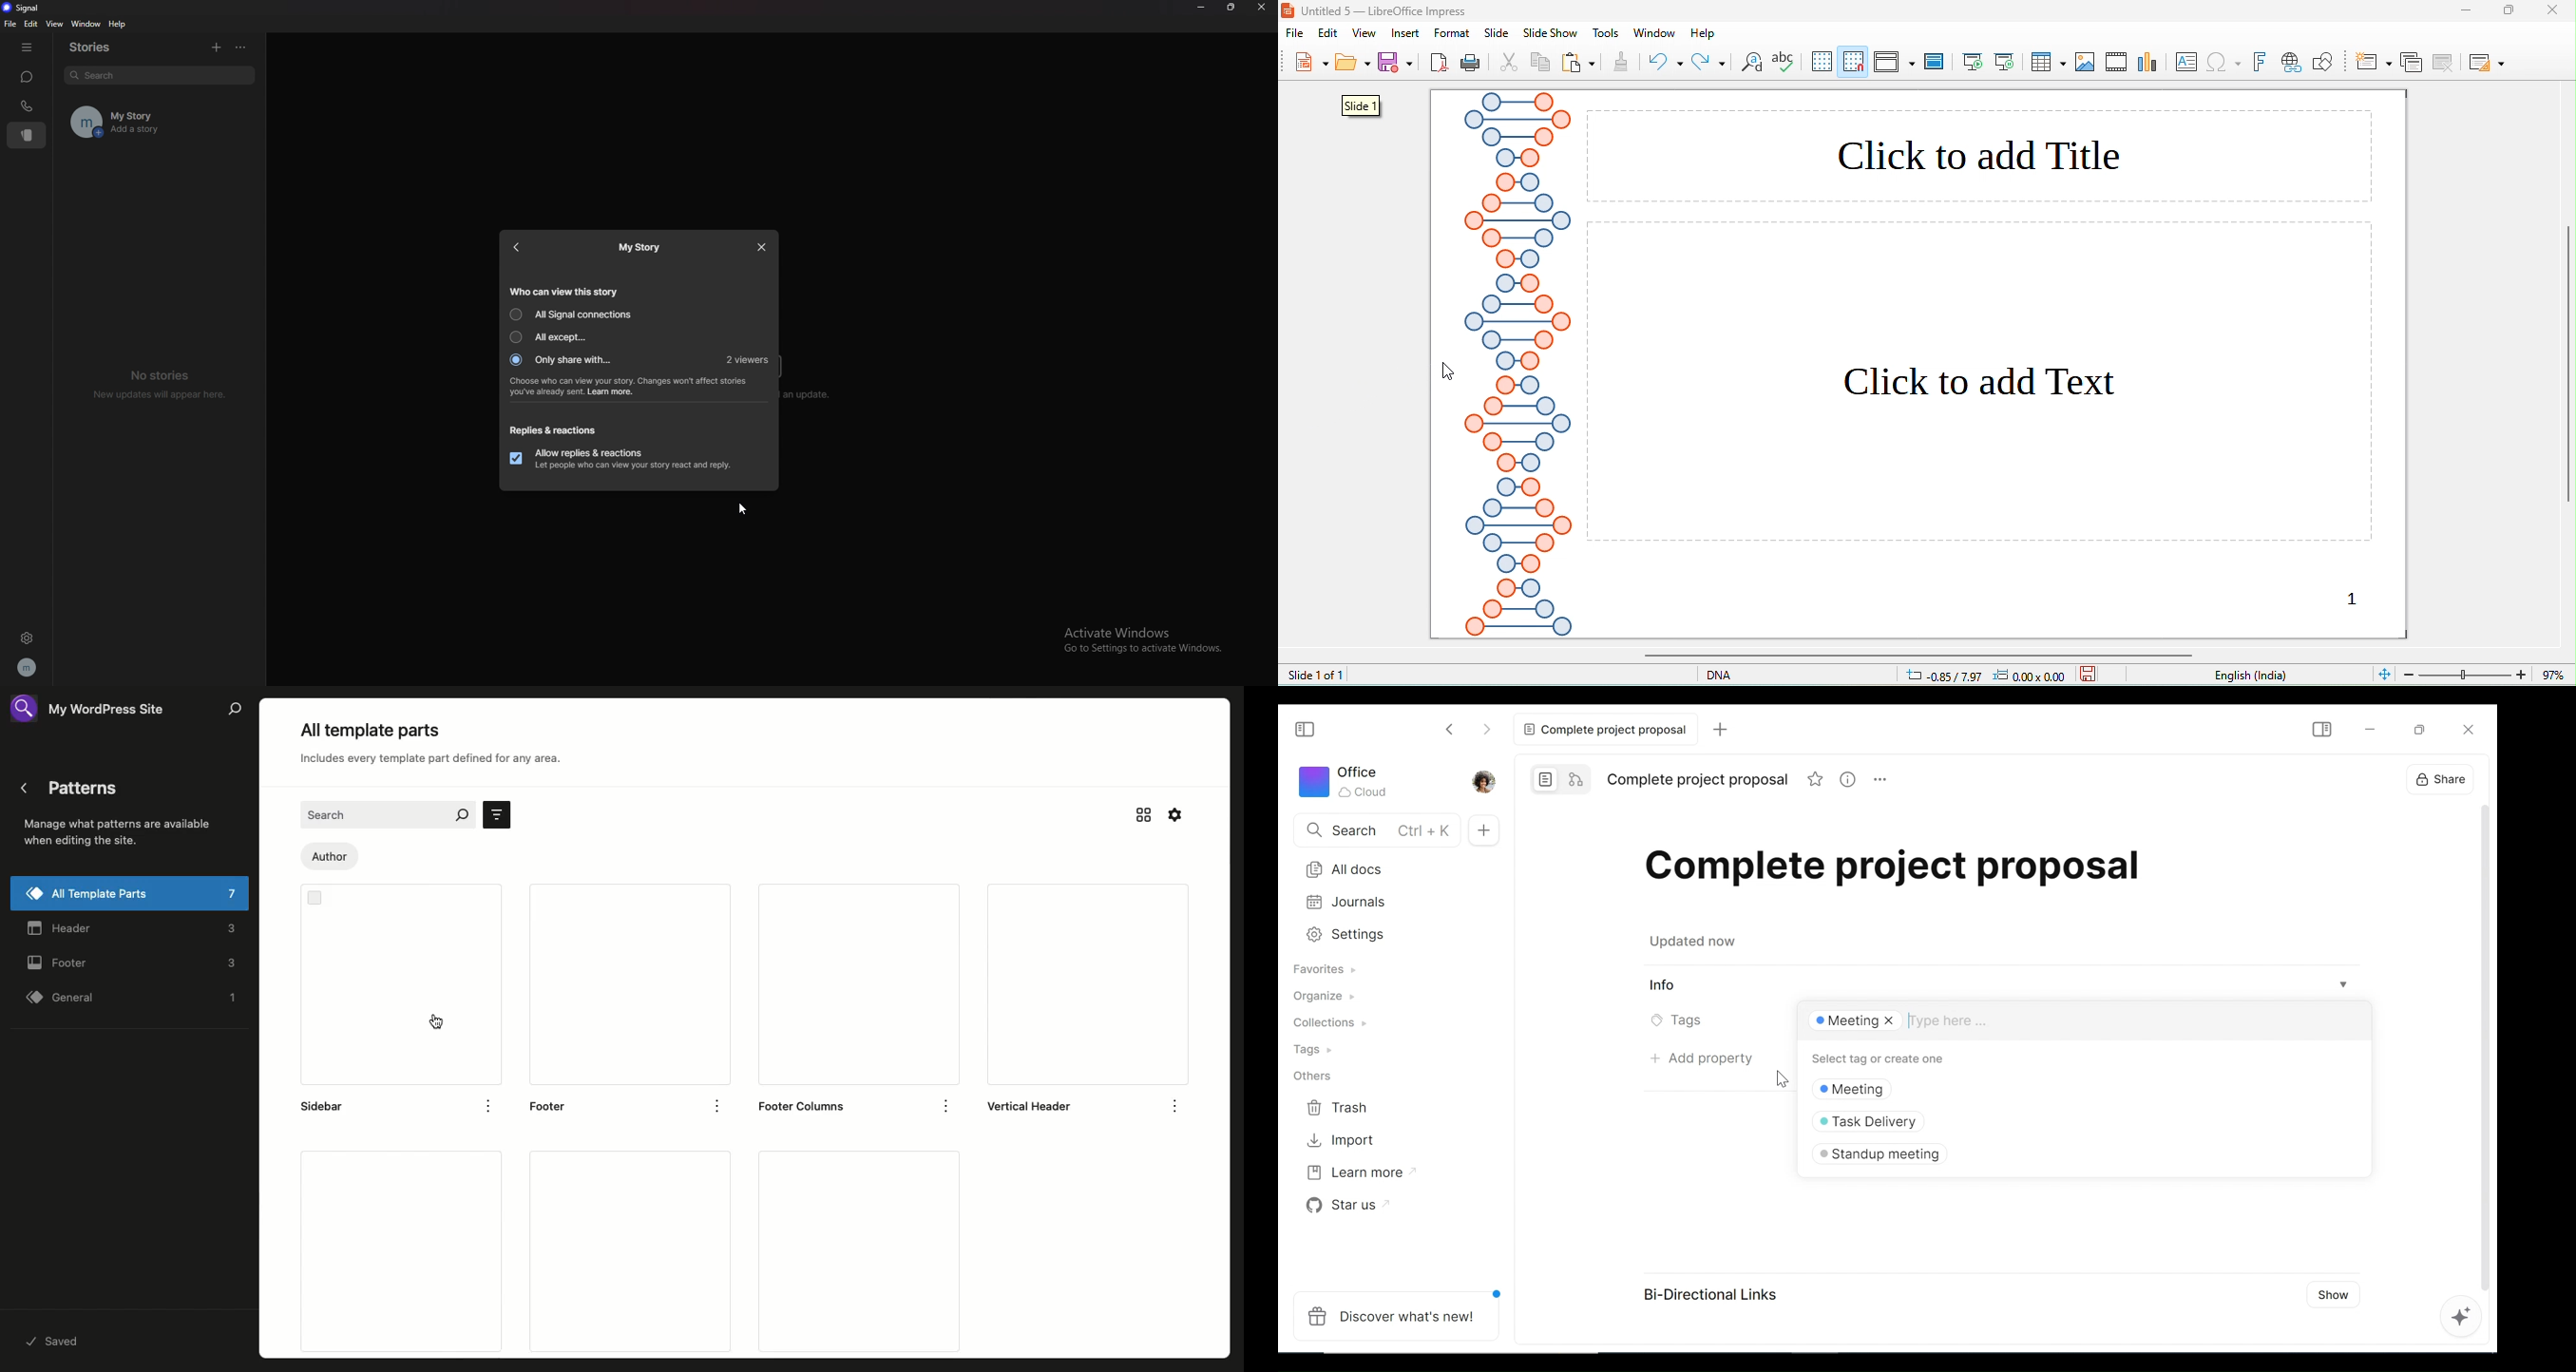 The image size is (2576, 1372). I want to click on minimize, so click(2370, 728).